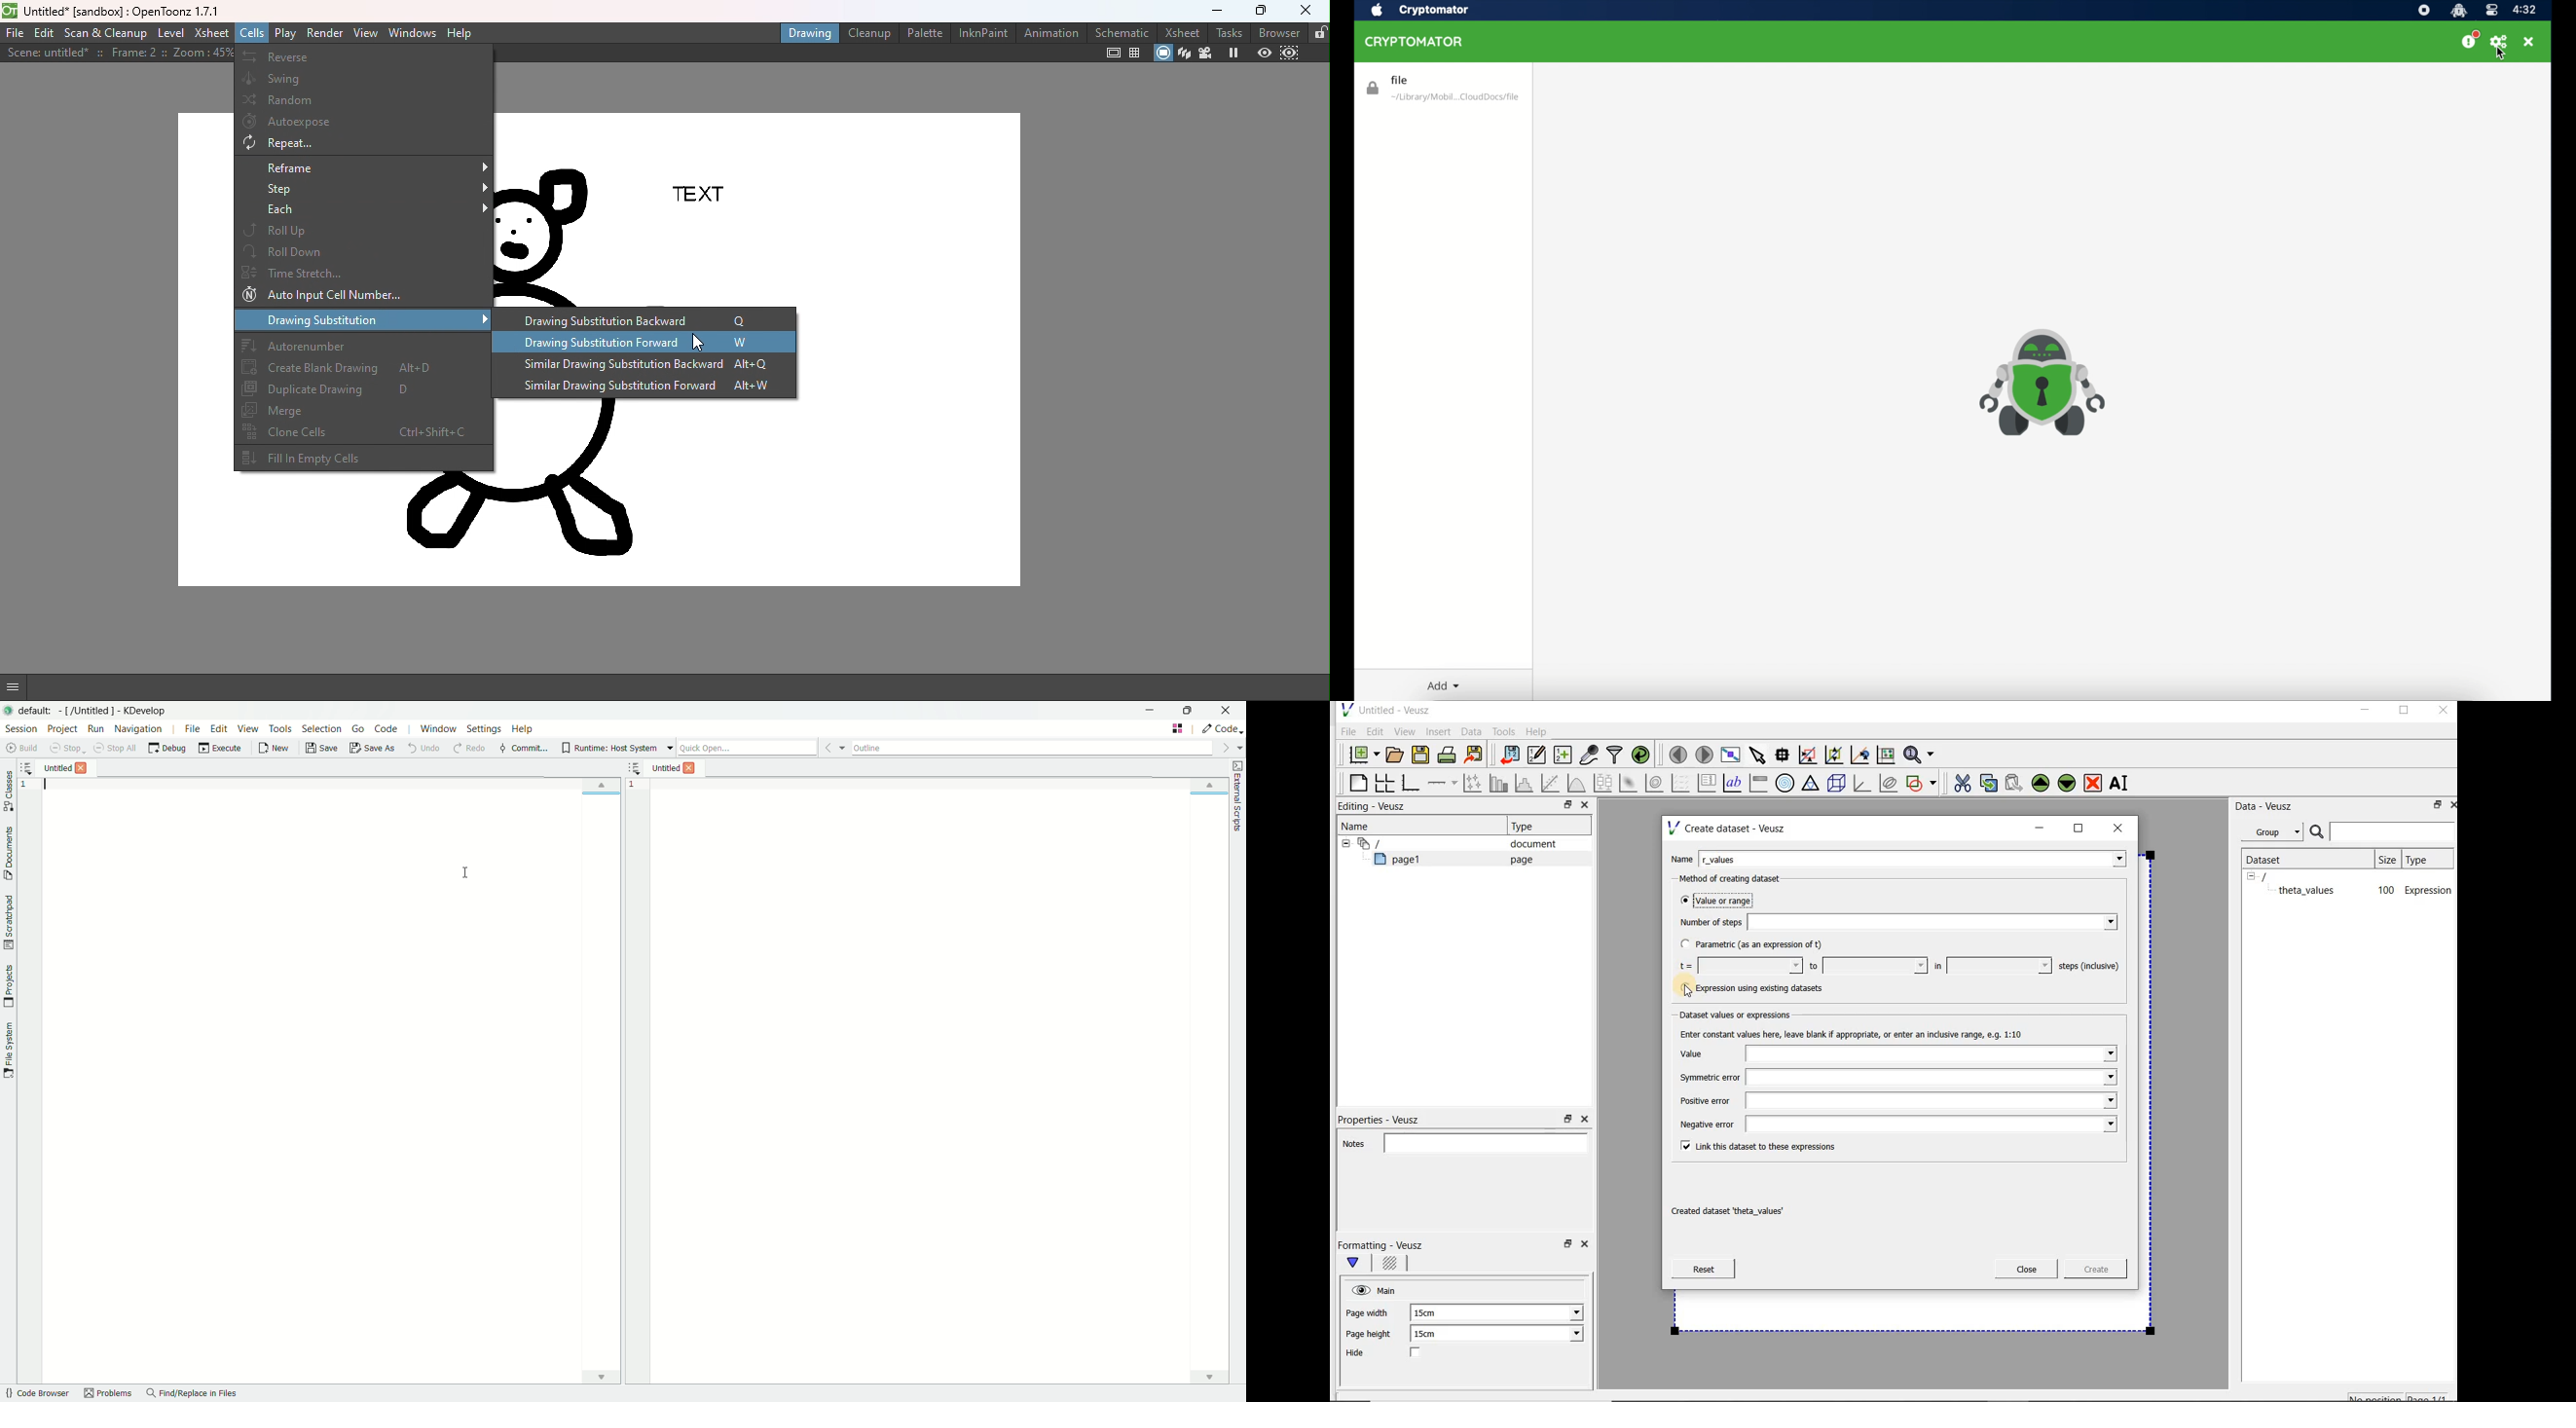  Describe the element at coordinates (2458, 10) in the screenshot. I see `cryptomator` at that location.